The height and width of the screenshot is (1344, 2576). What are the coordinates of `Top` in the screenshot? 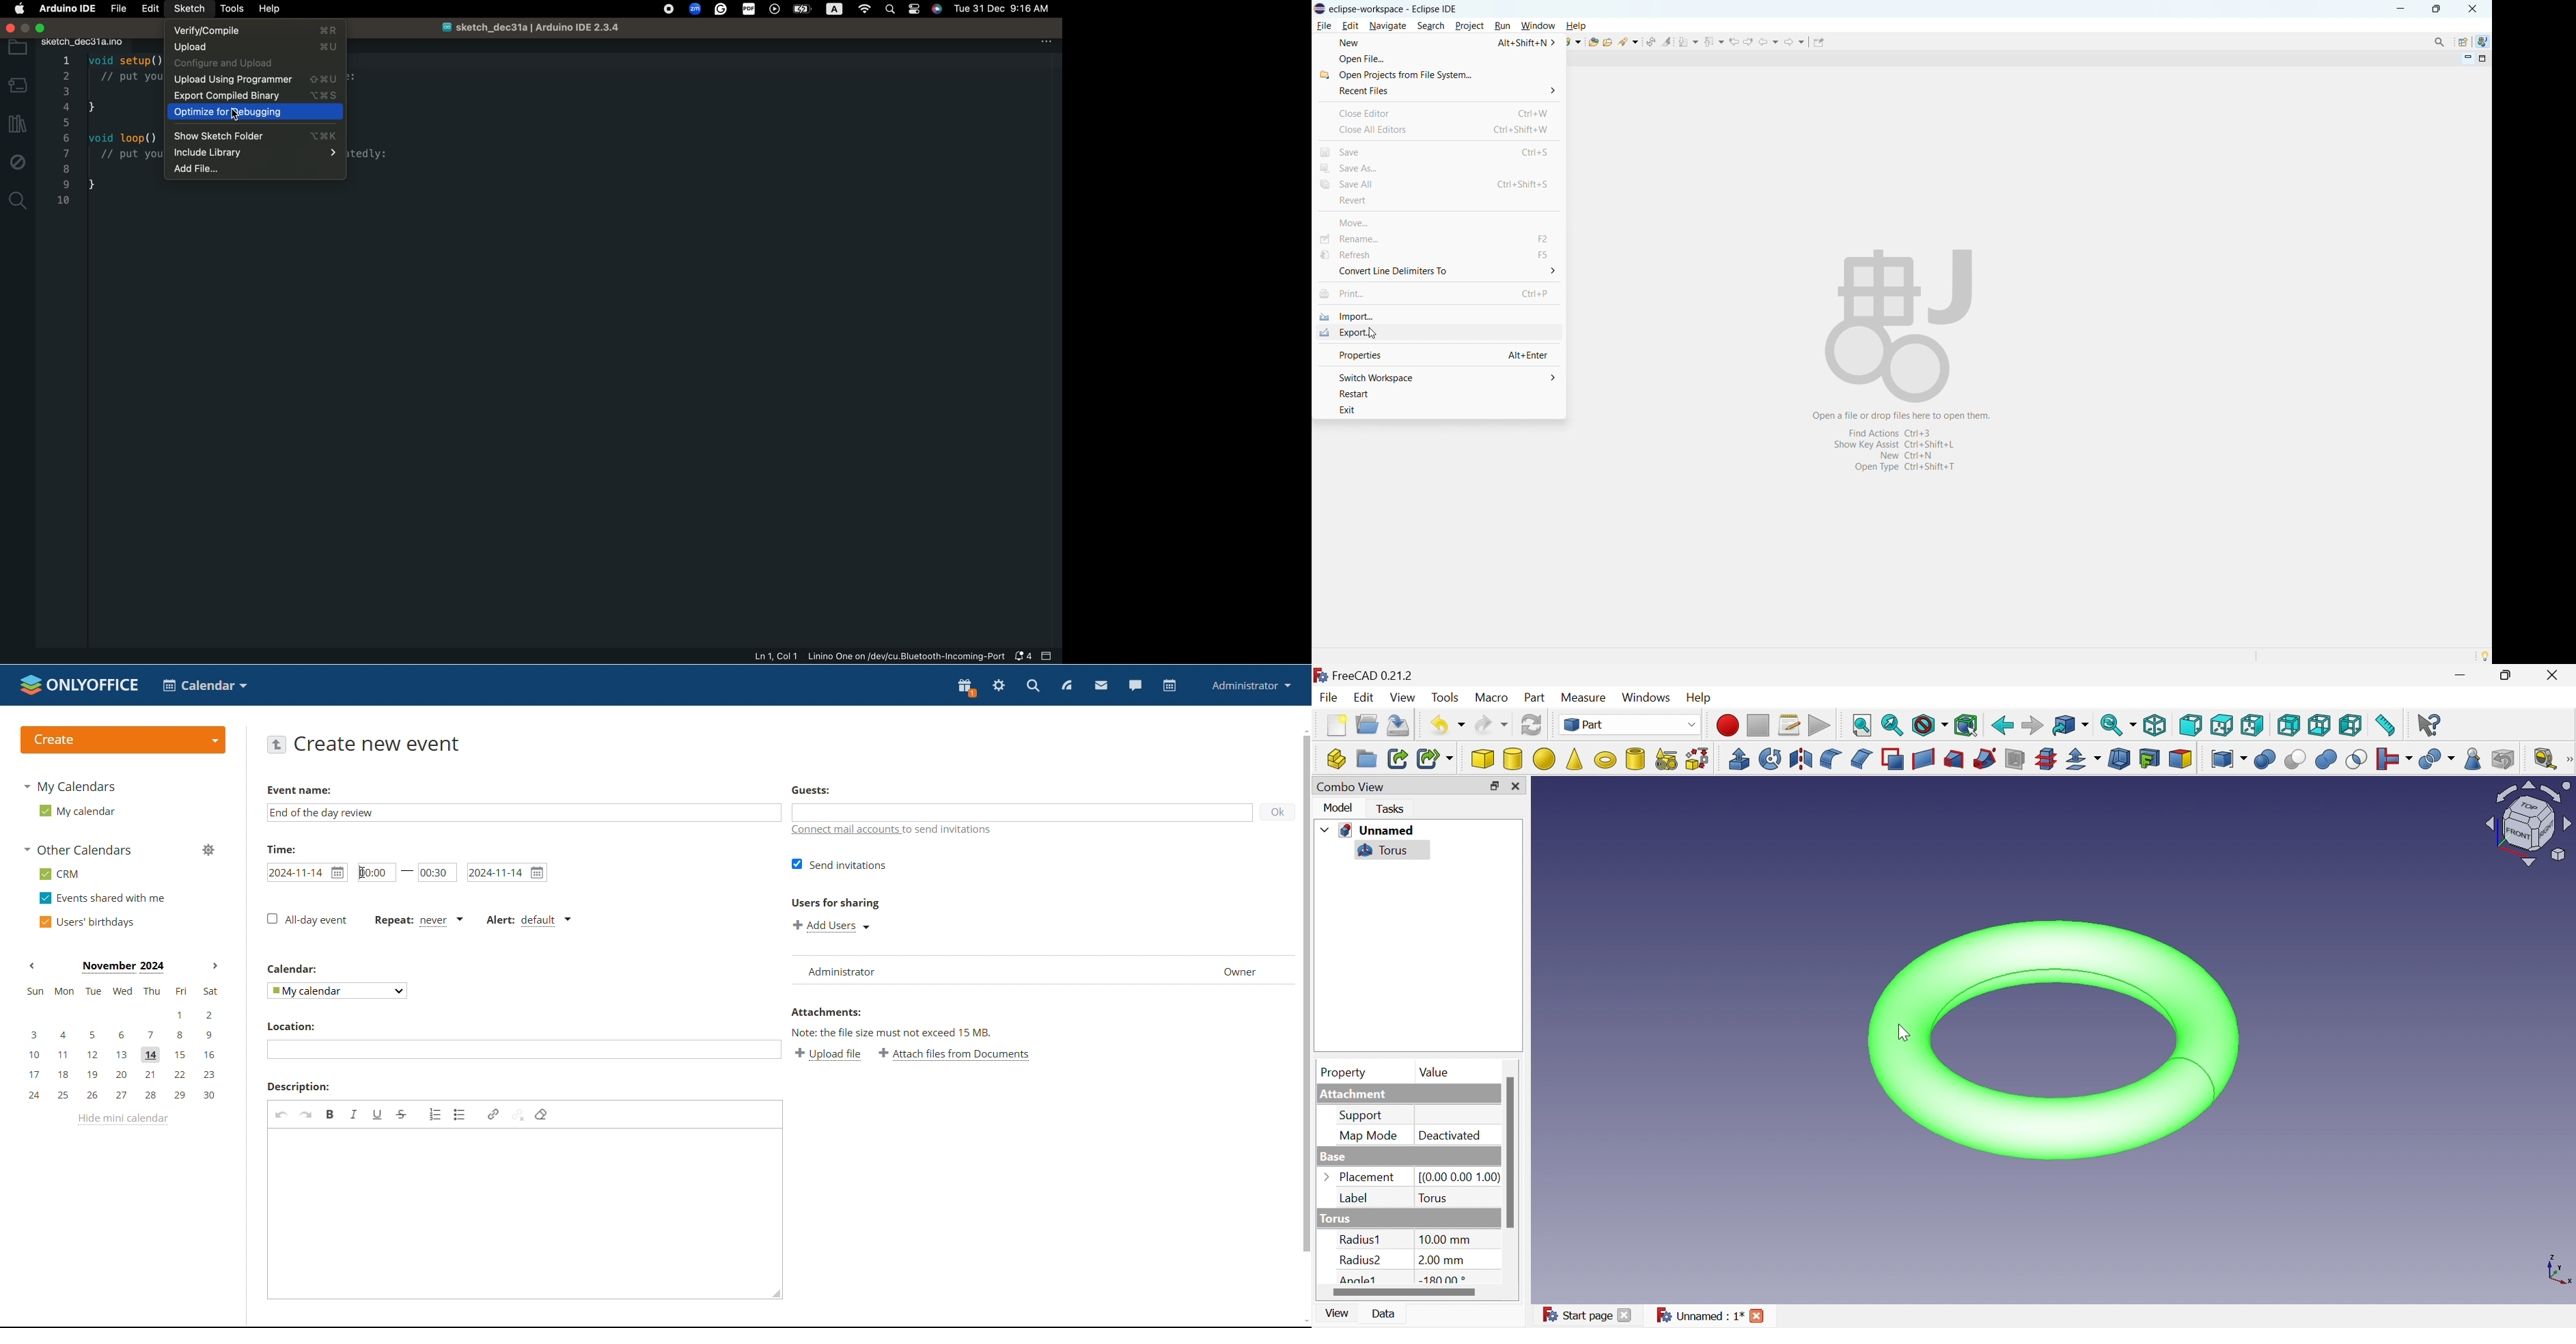 It's located at (2223, 724).